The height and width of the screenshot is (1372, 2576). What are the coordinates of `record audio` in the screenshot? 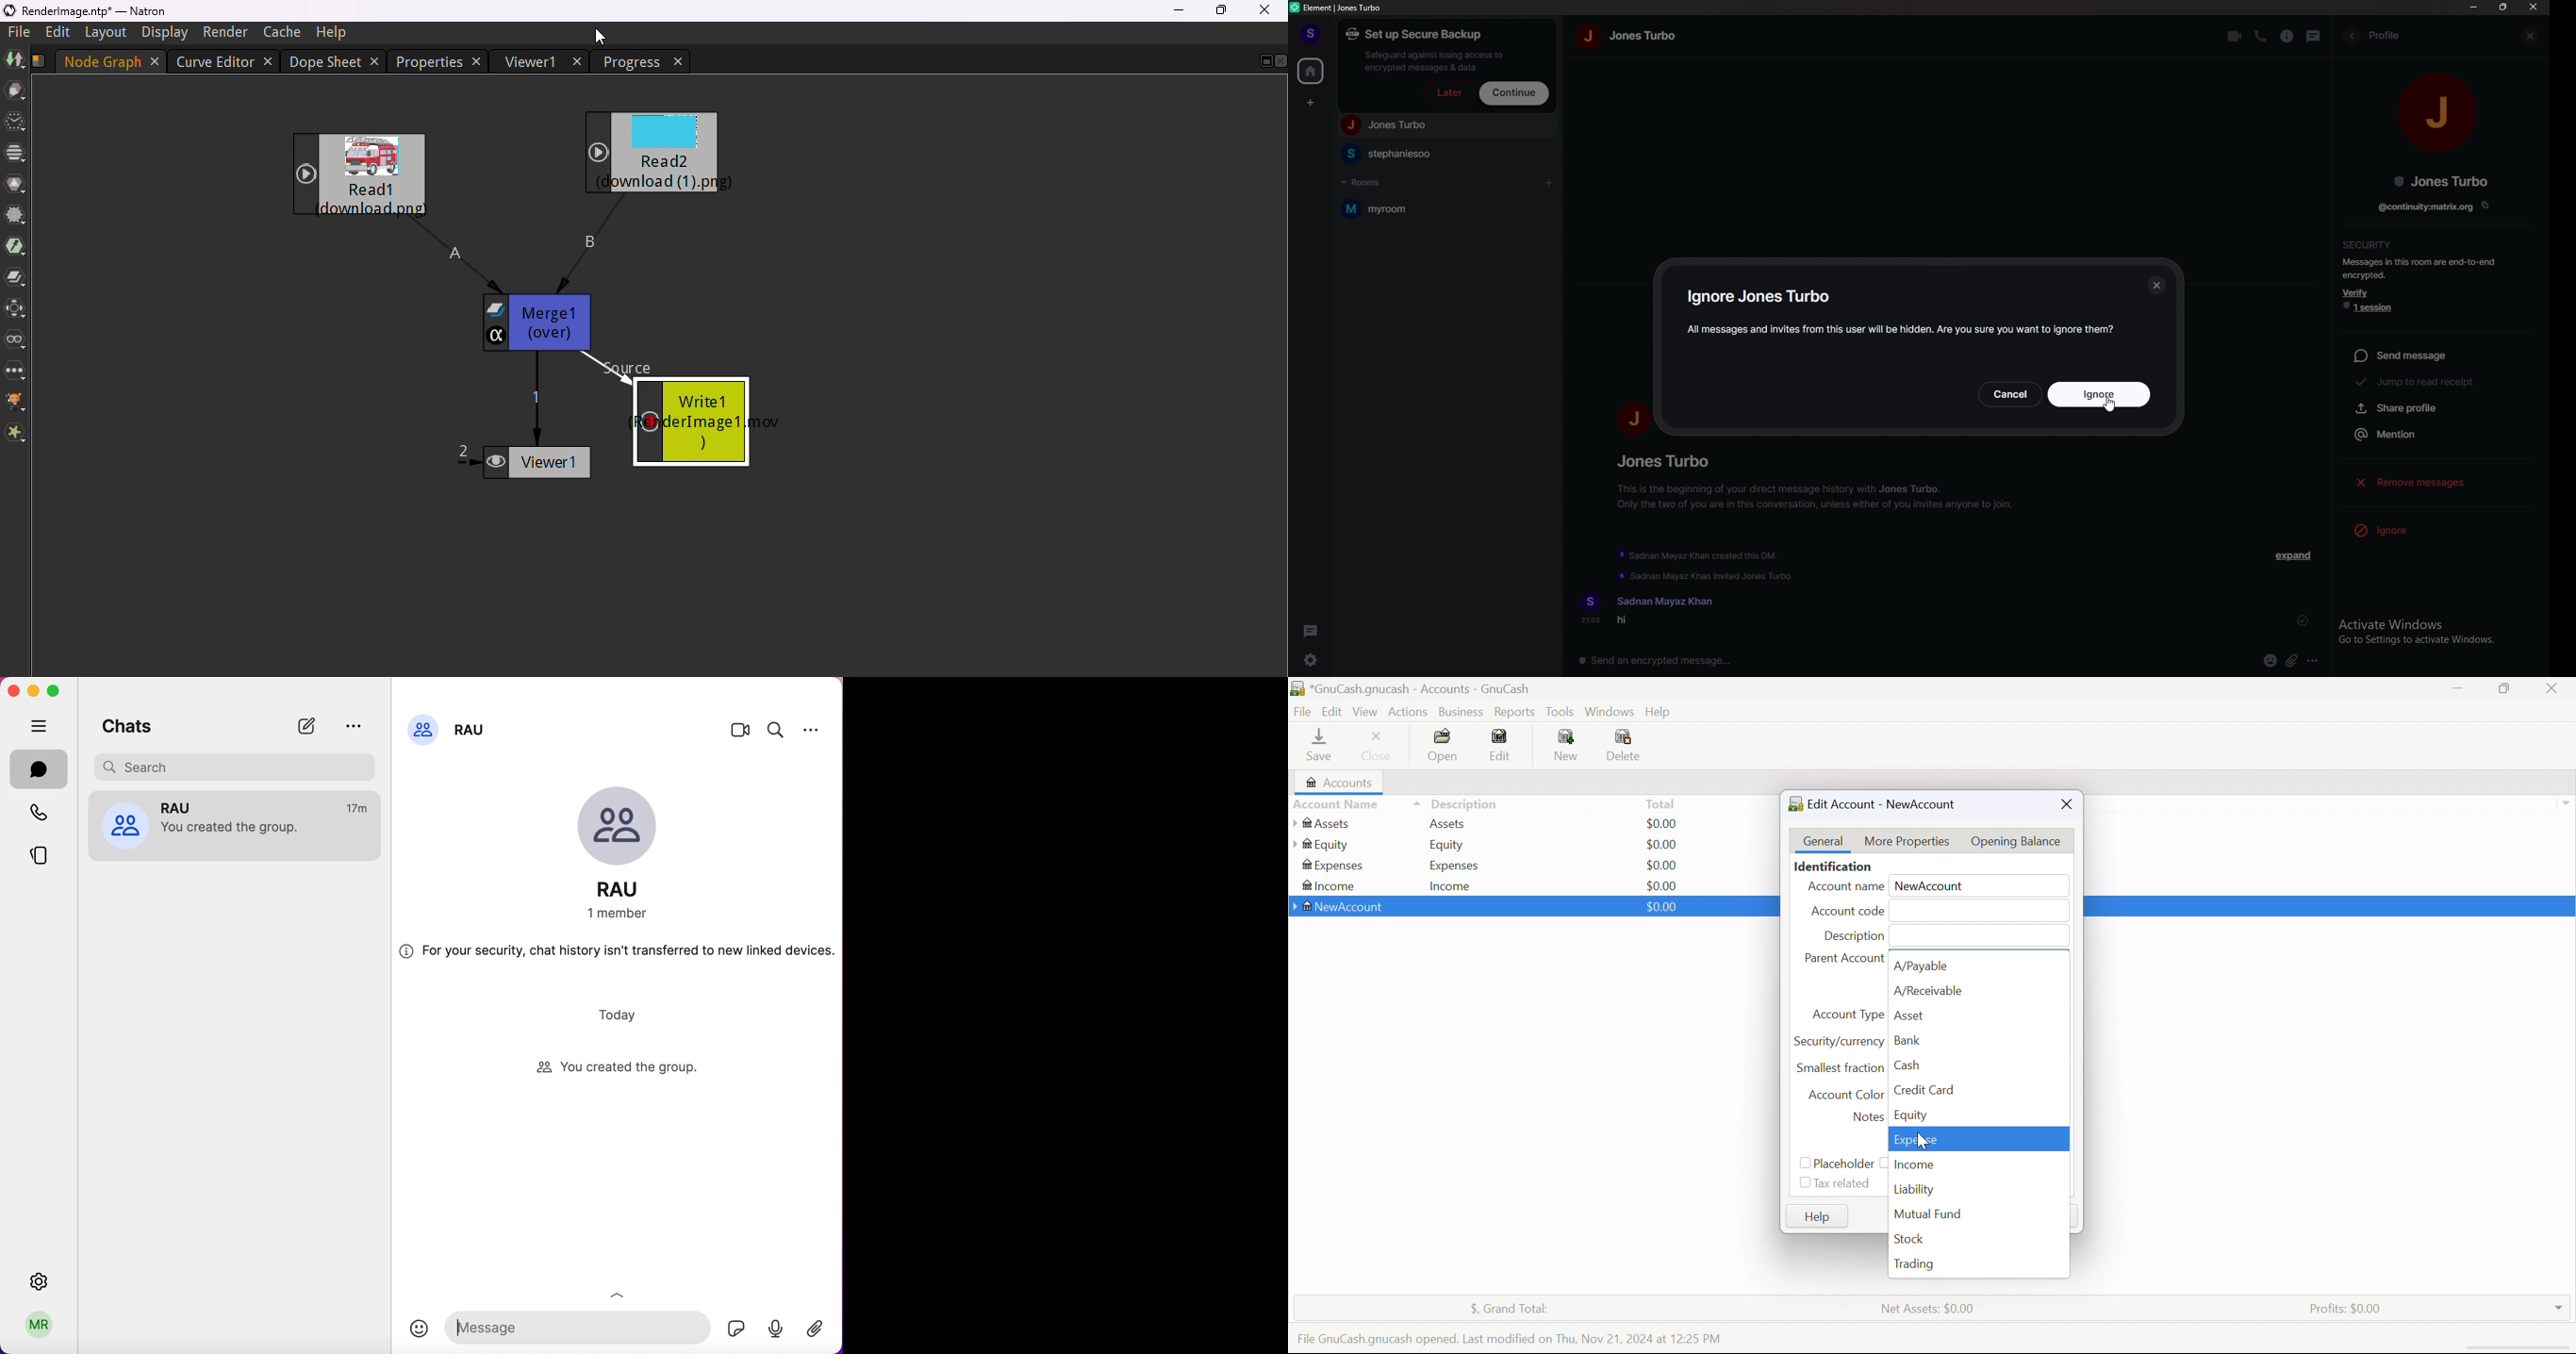 It's located at (775, 1328).